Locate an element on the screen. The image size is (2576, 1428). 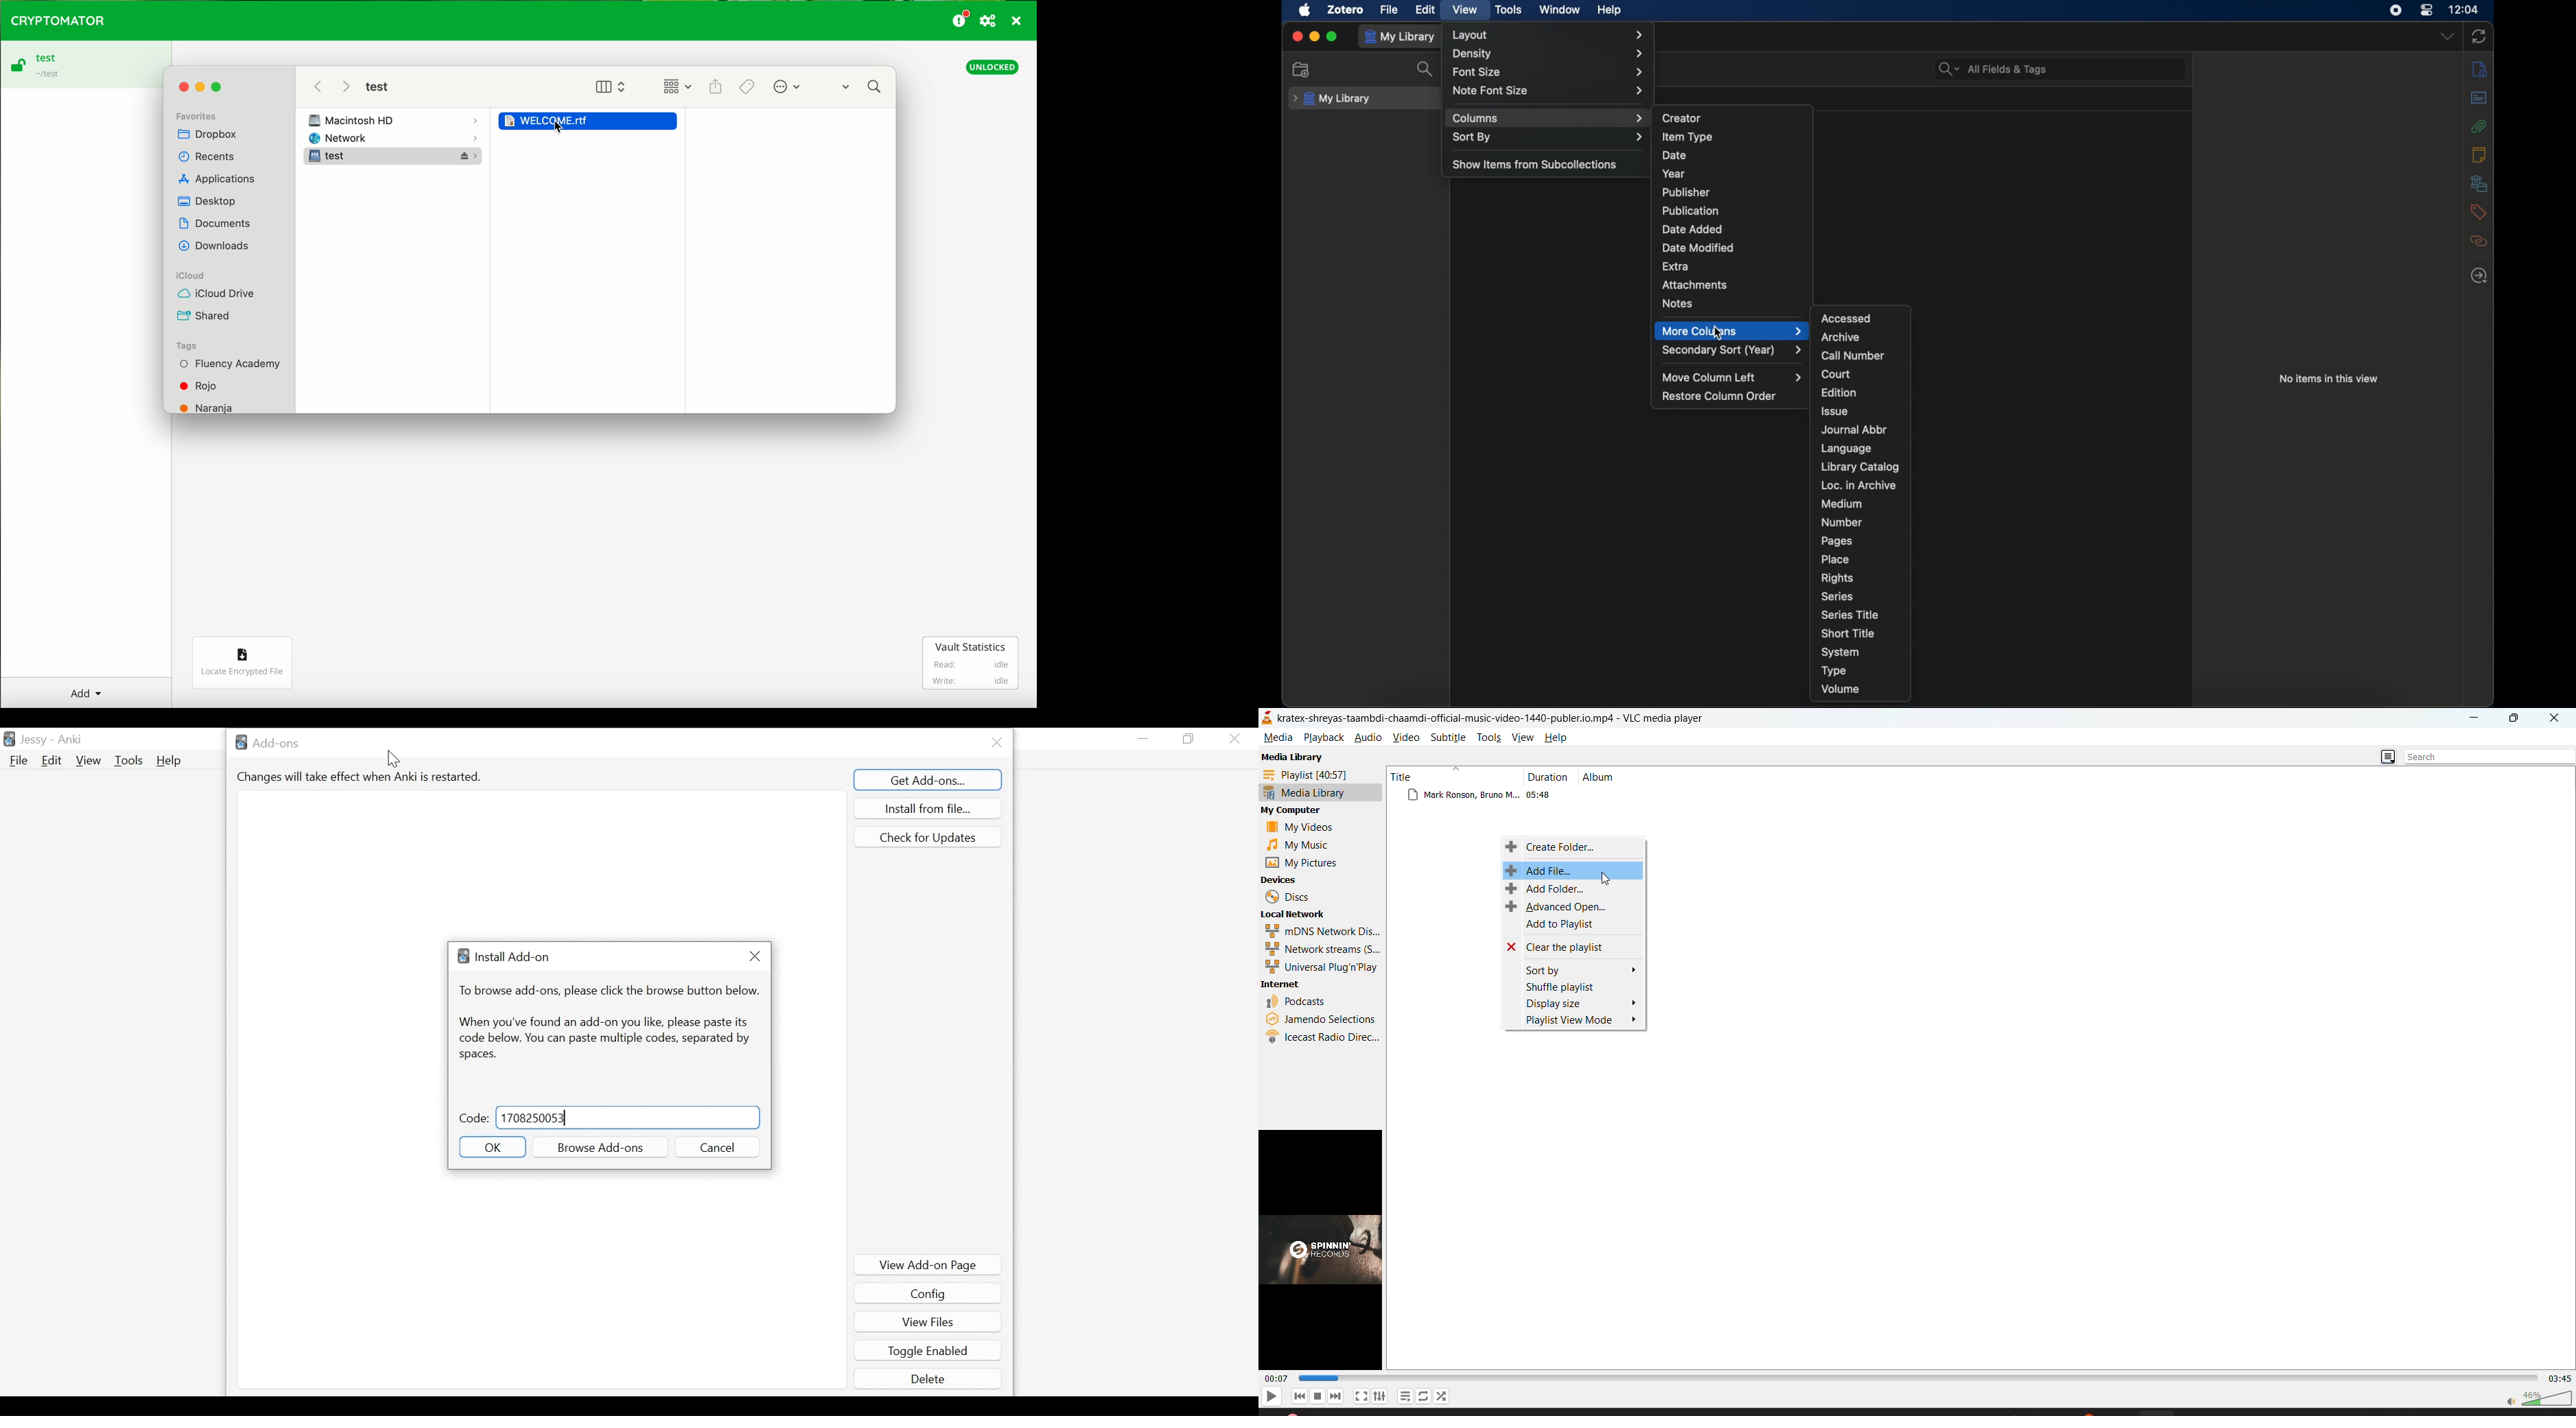
creator is located at coordinates (1681, 117).